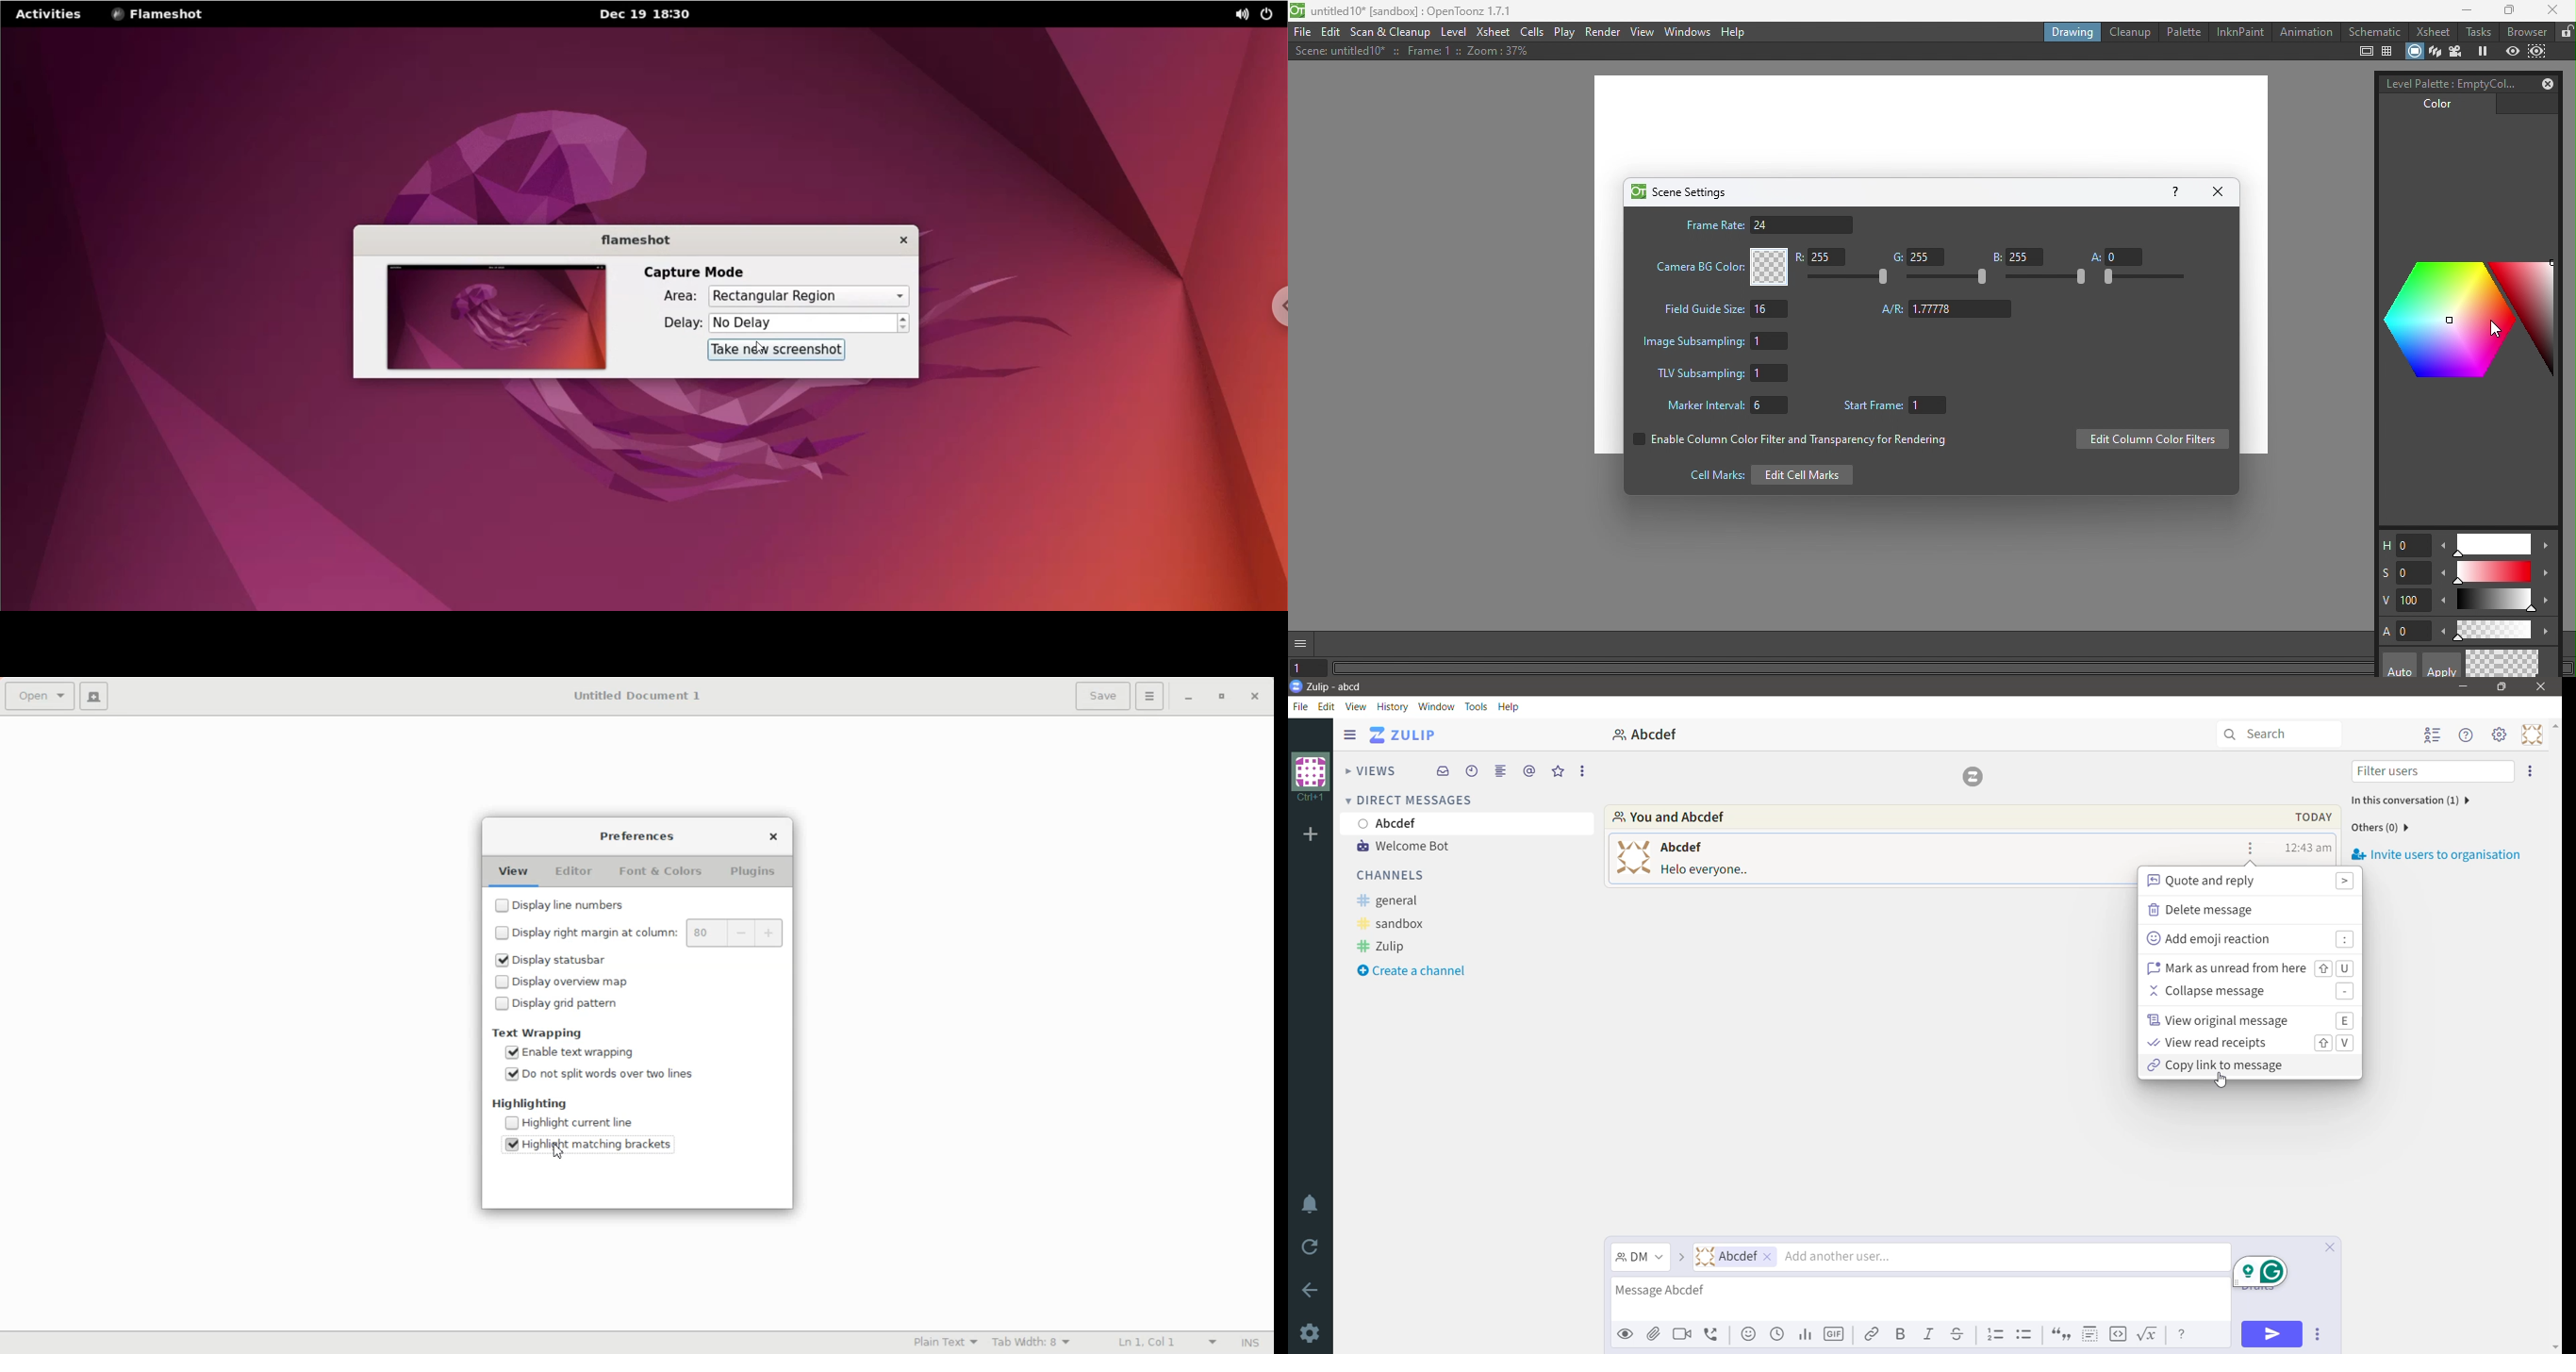 This screenshot has height=1372, width=2576. I want to click on Cancel compose and save draft, so click(2327, 1246).